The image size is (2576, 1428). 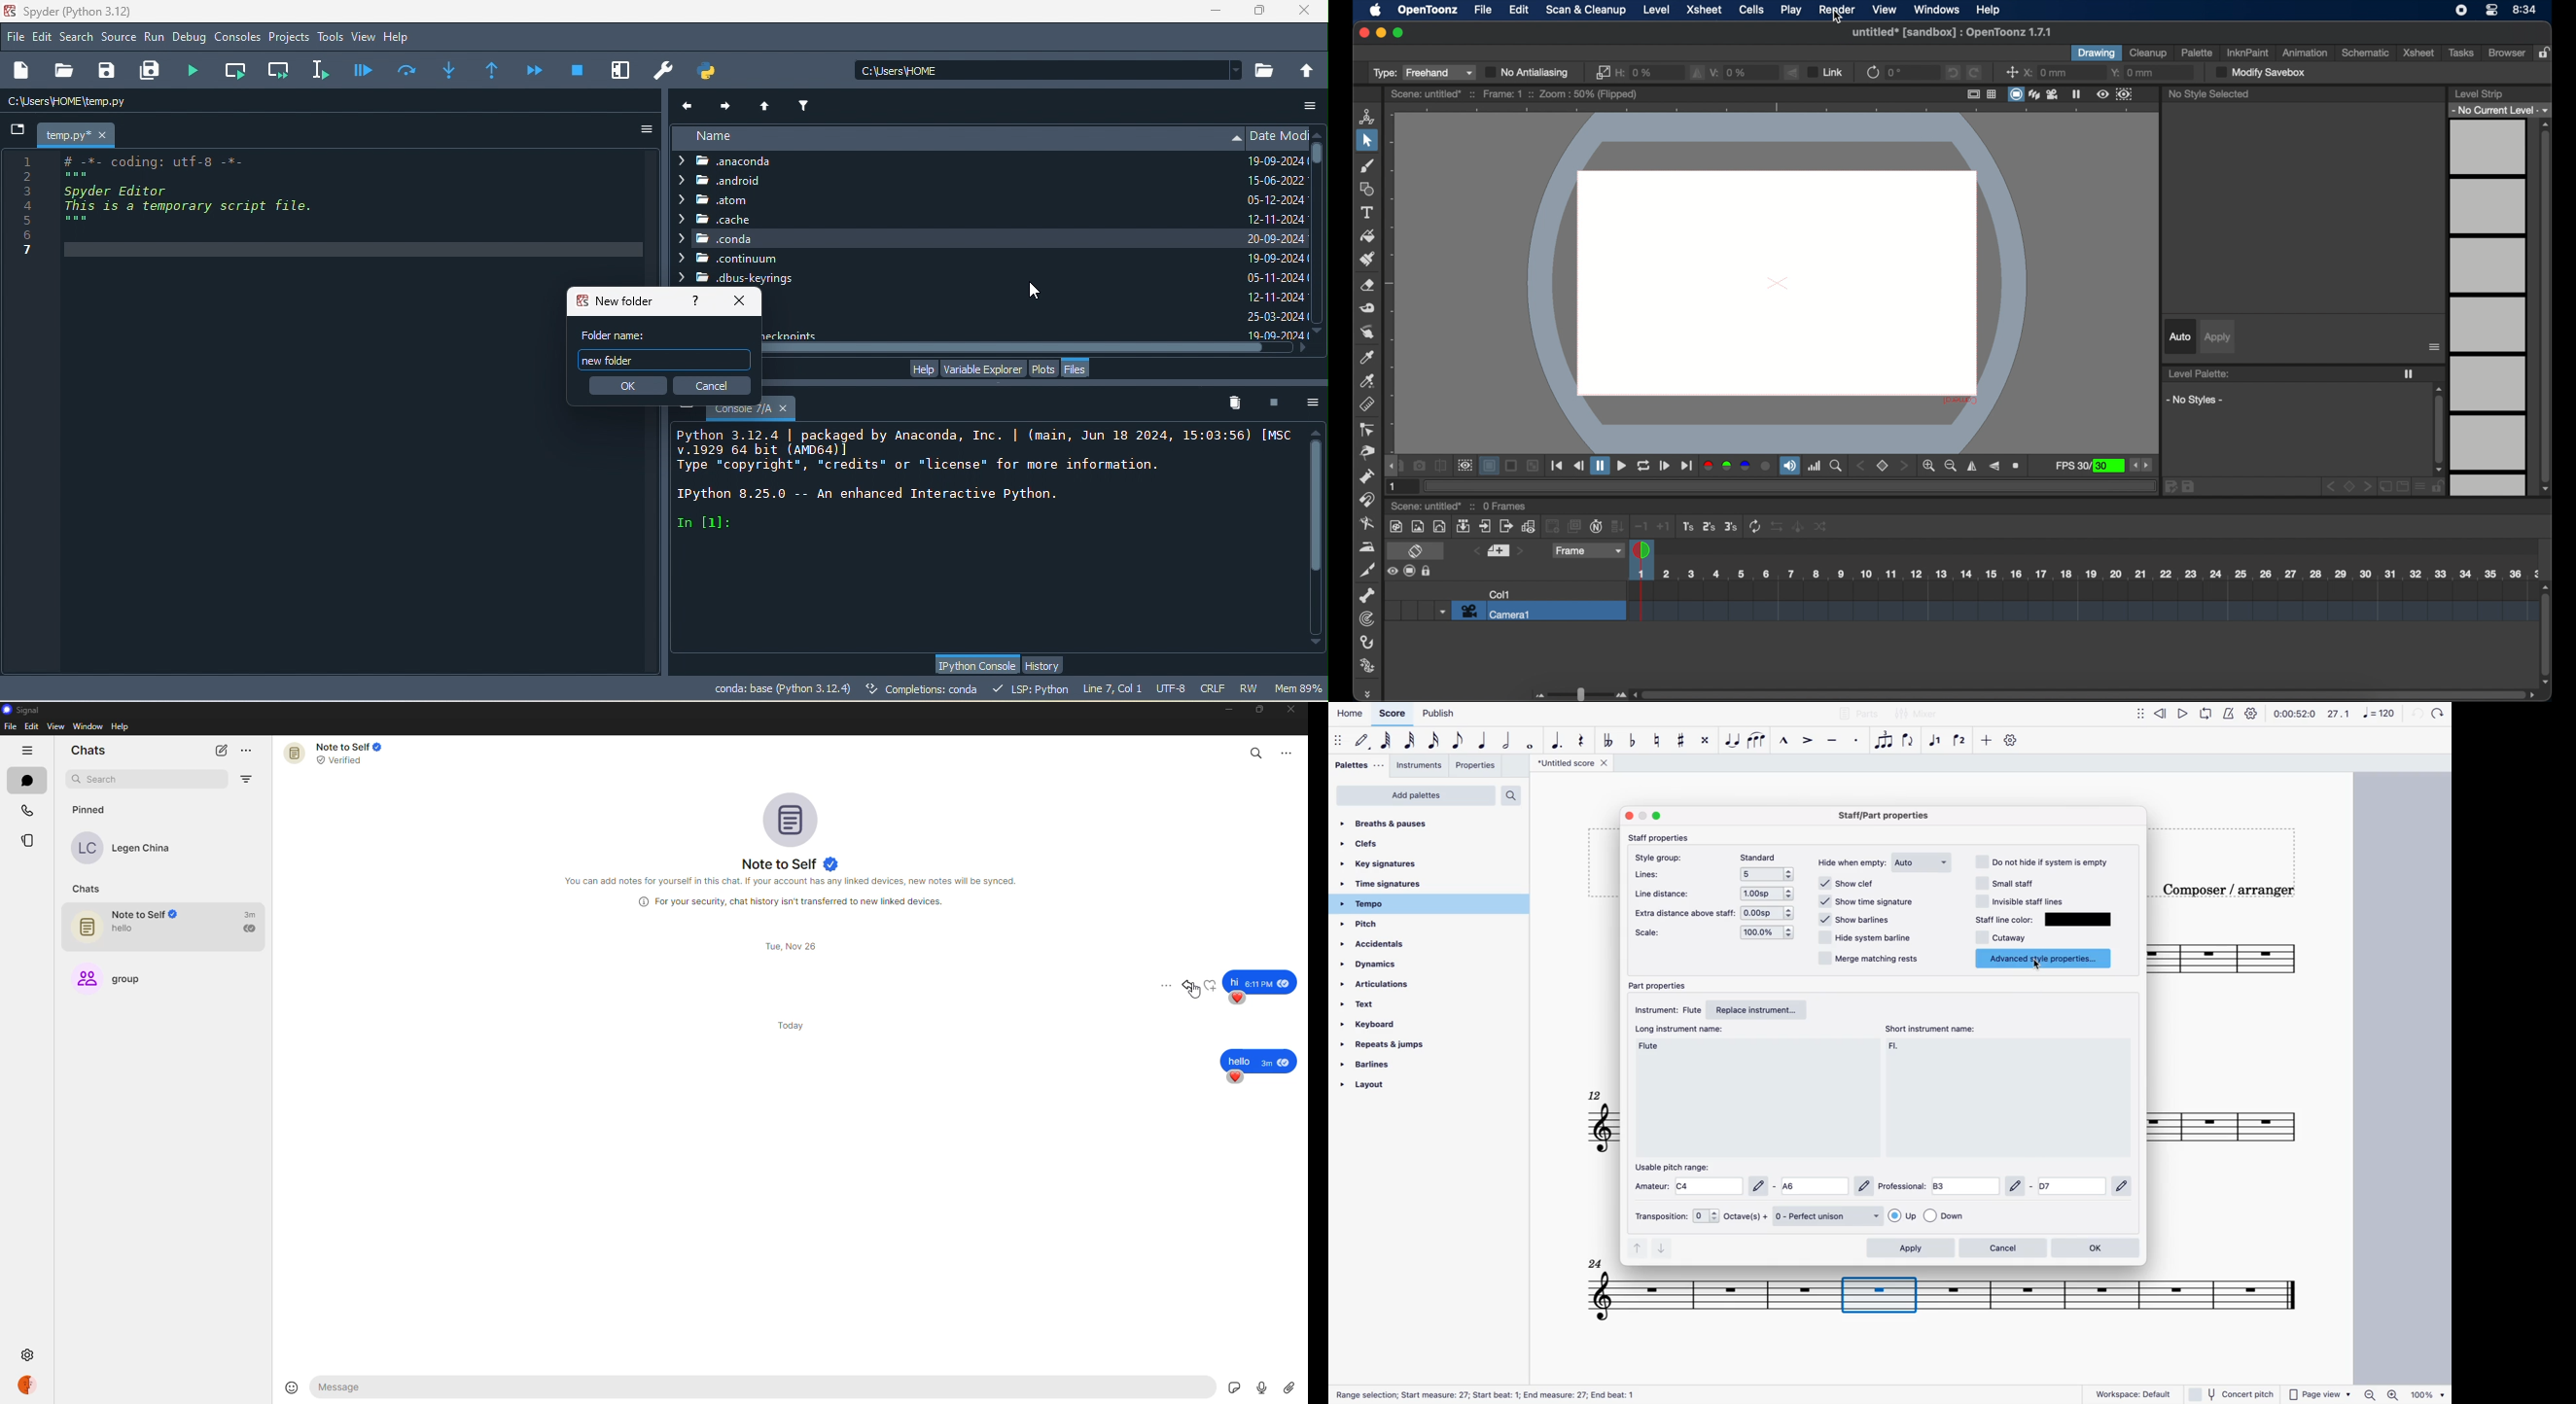 What do you see at coordinates (1367, 524) in the screenshot?
I see `blender tool` at bounding box center [1367, 524].